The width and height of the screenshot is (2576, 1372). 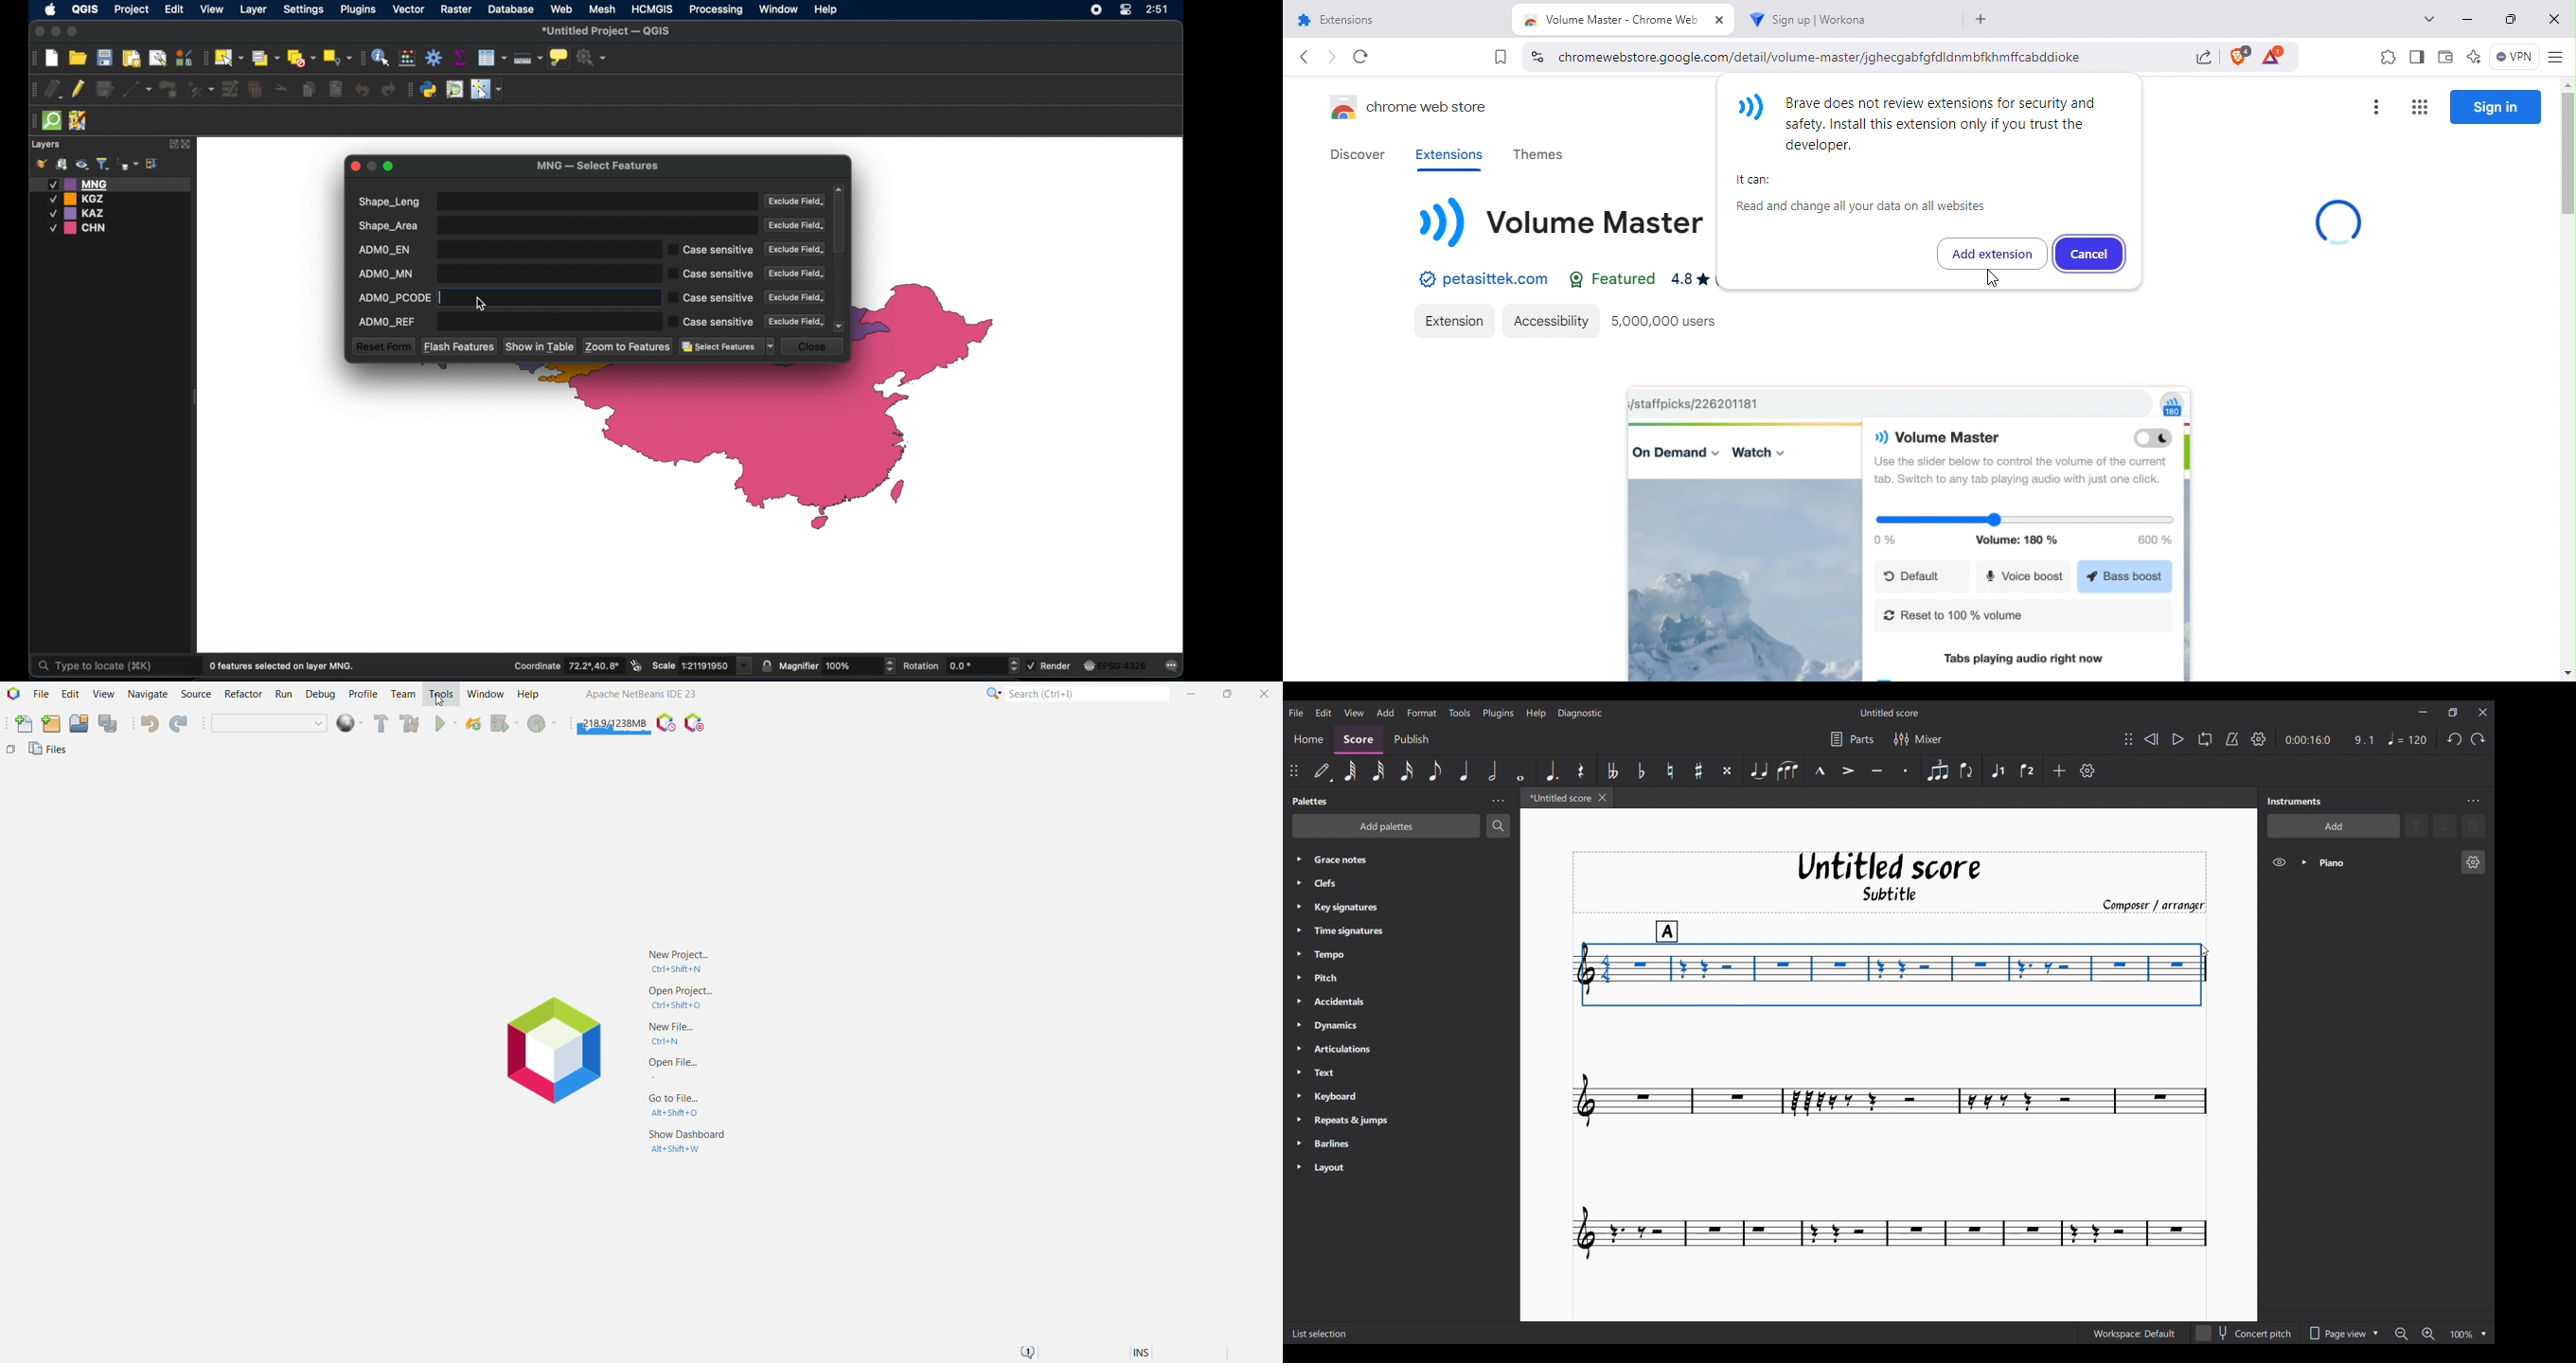 I want to click on window, so click(x=779, y=9).